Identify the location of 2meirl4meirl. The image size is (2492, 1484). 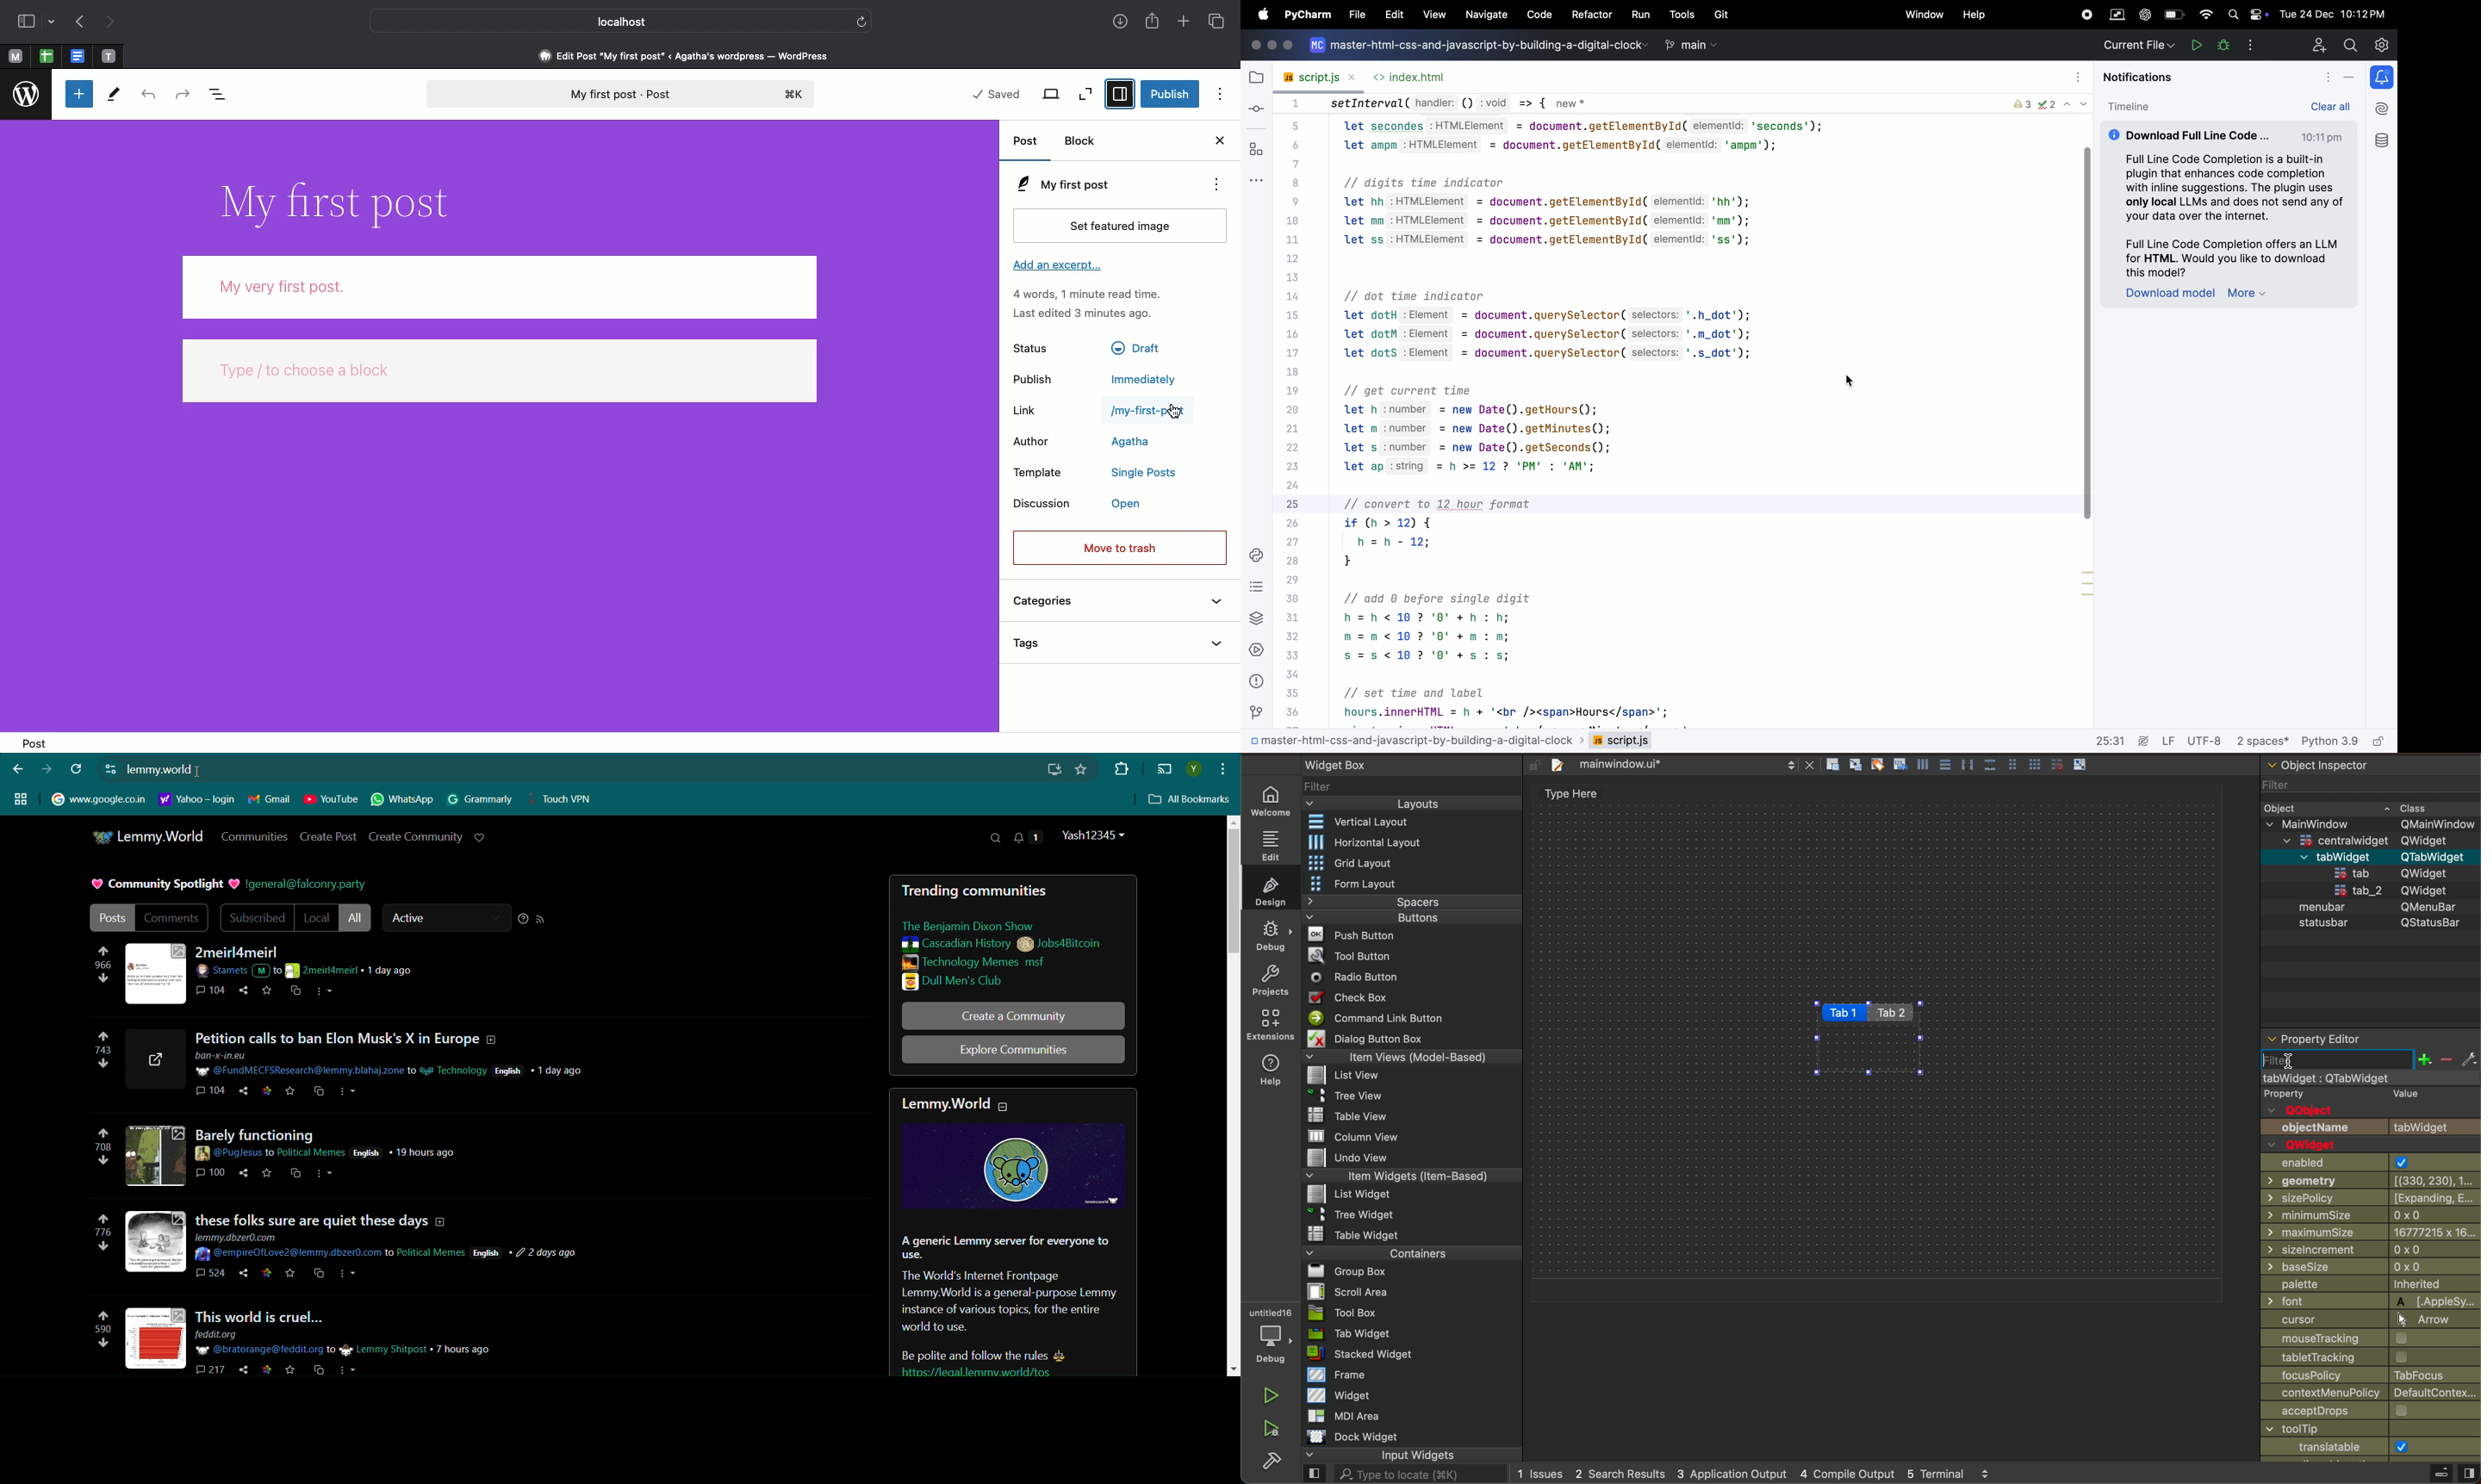
(240, 952).